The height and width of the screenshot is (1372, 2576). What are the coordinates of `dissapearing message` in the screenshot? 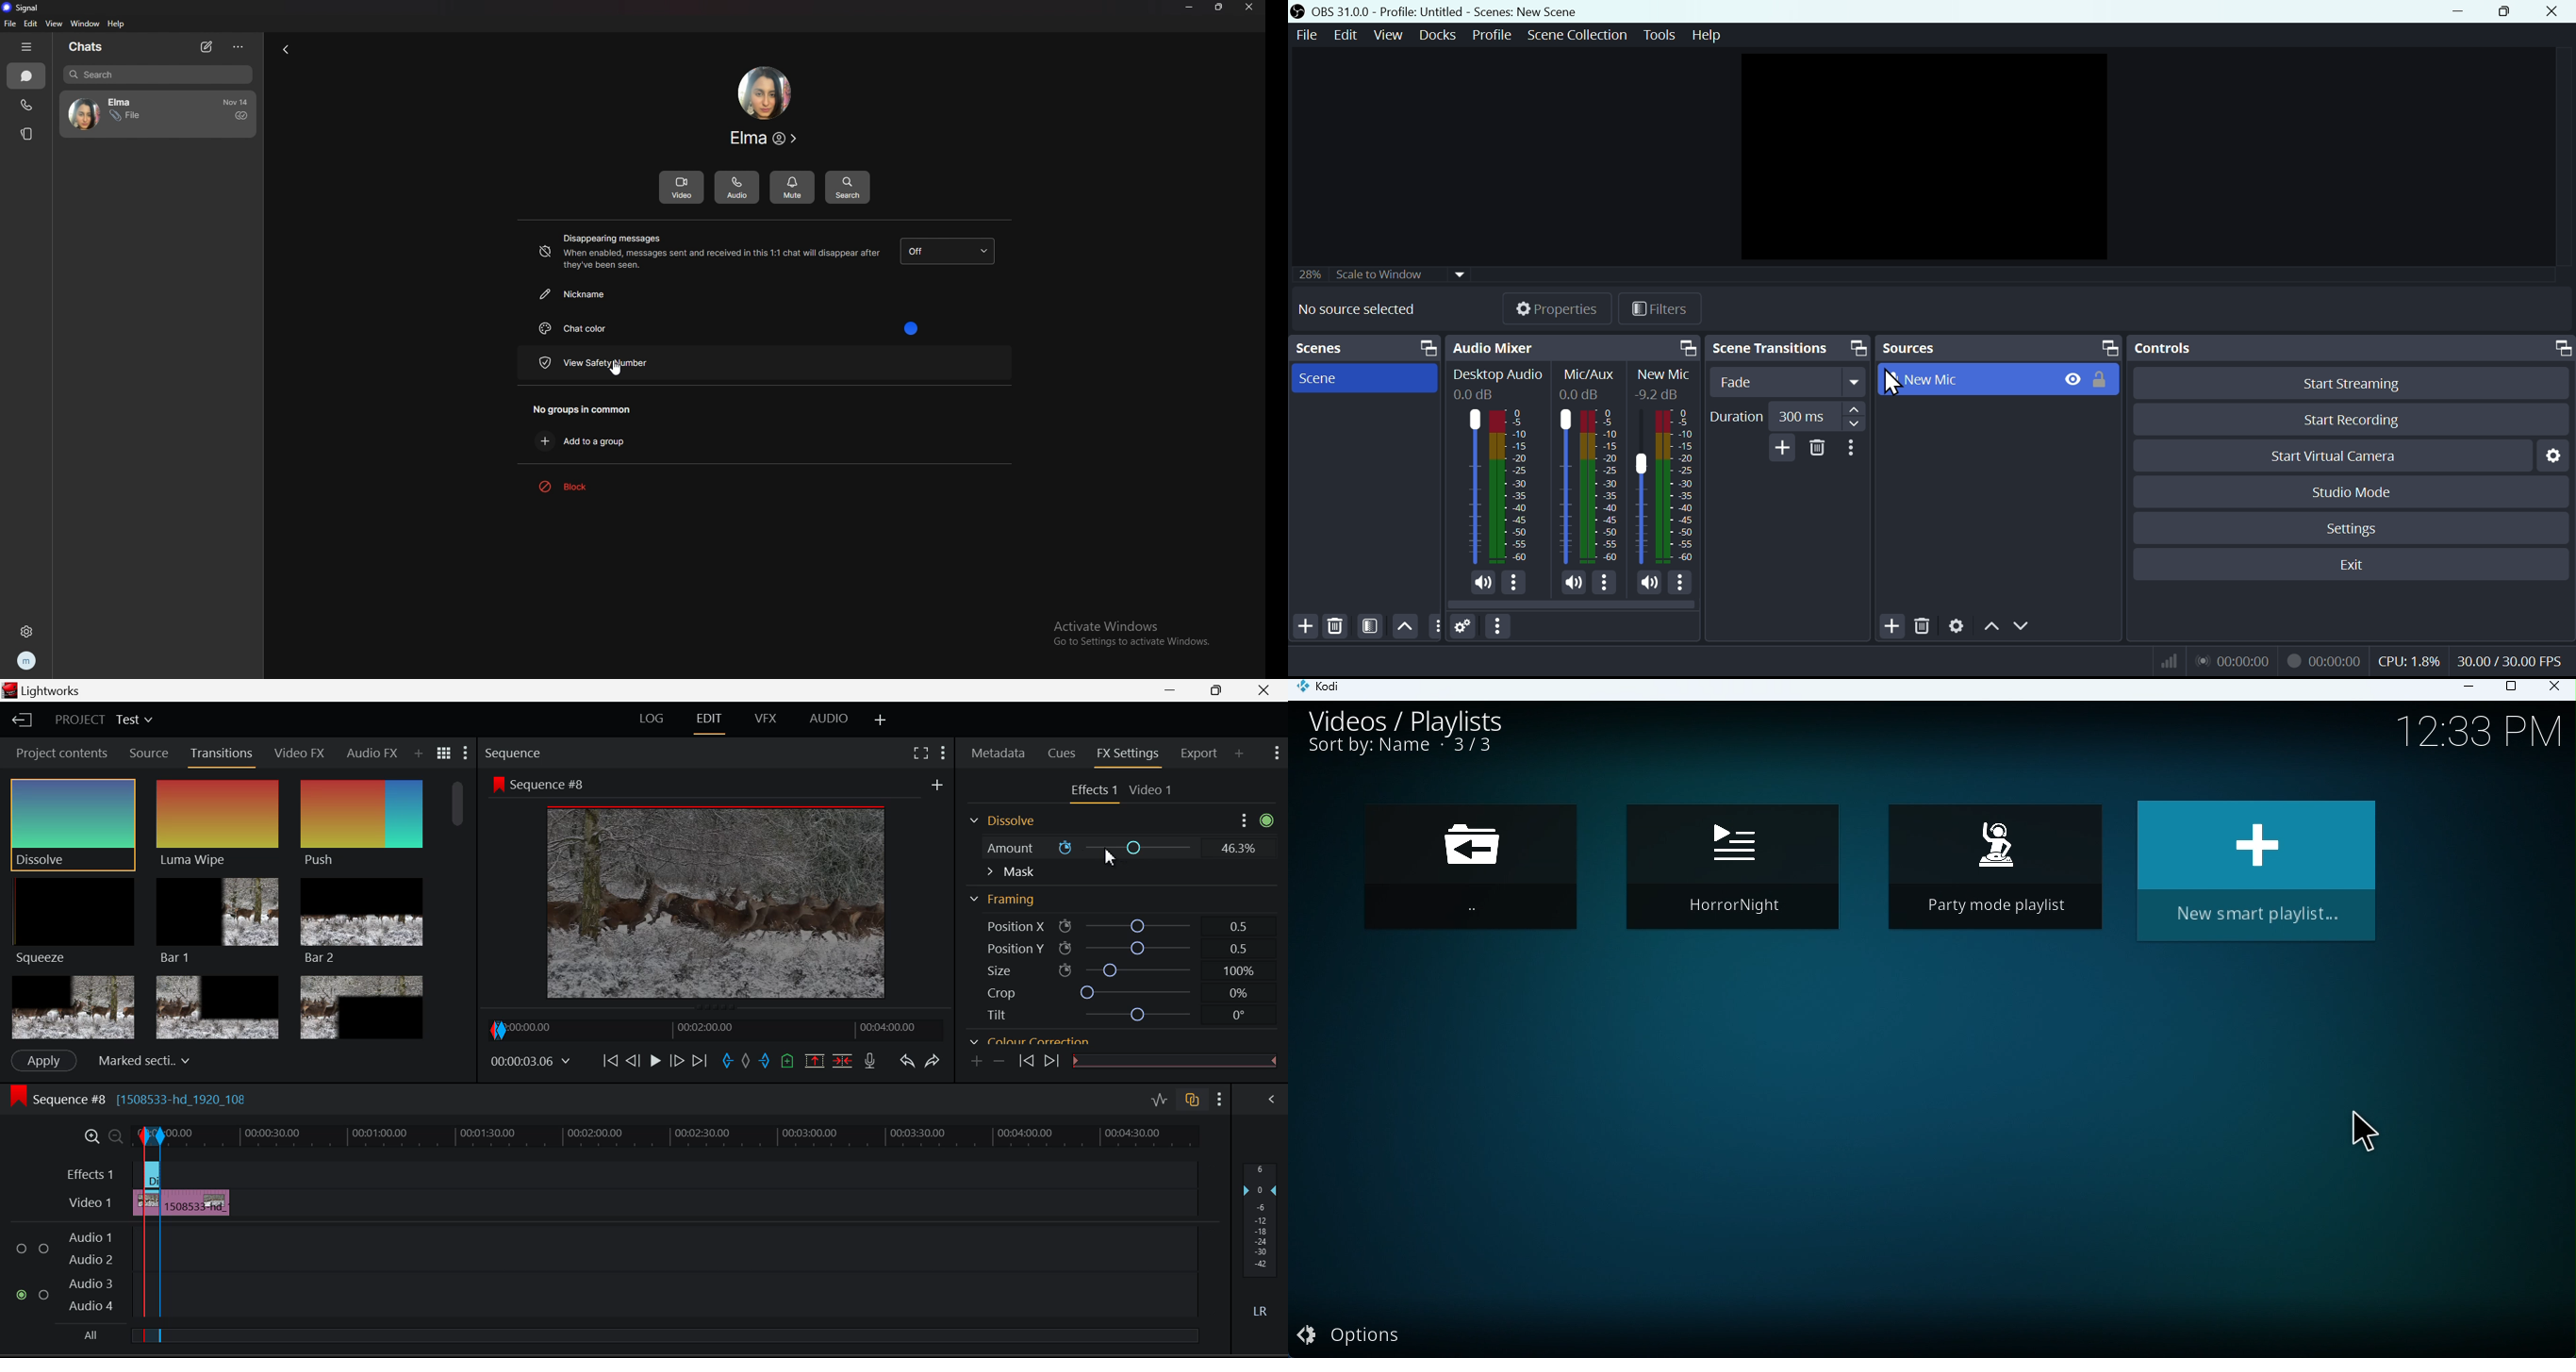 It's located at (709, 252).